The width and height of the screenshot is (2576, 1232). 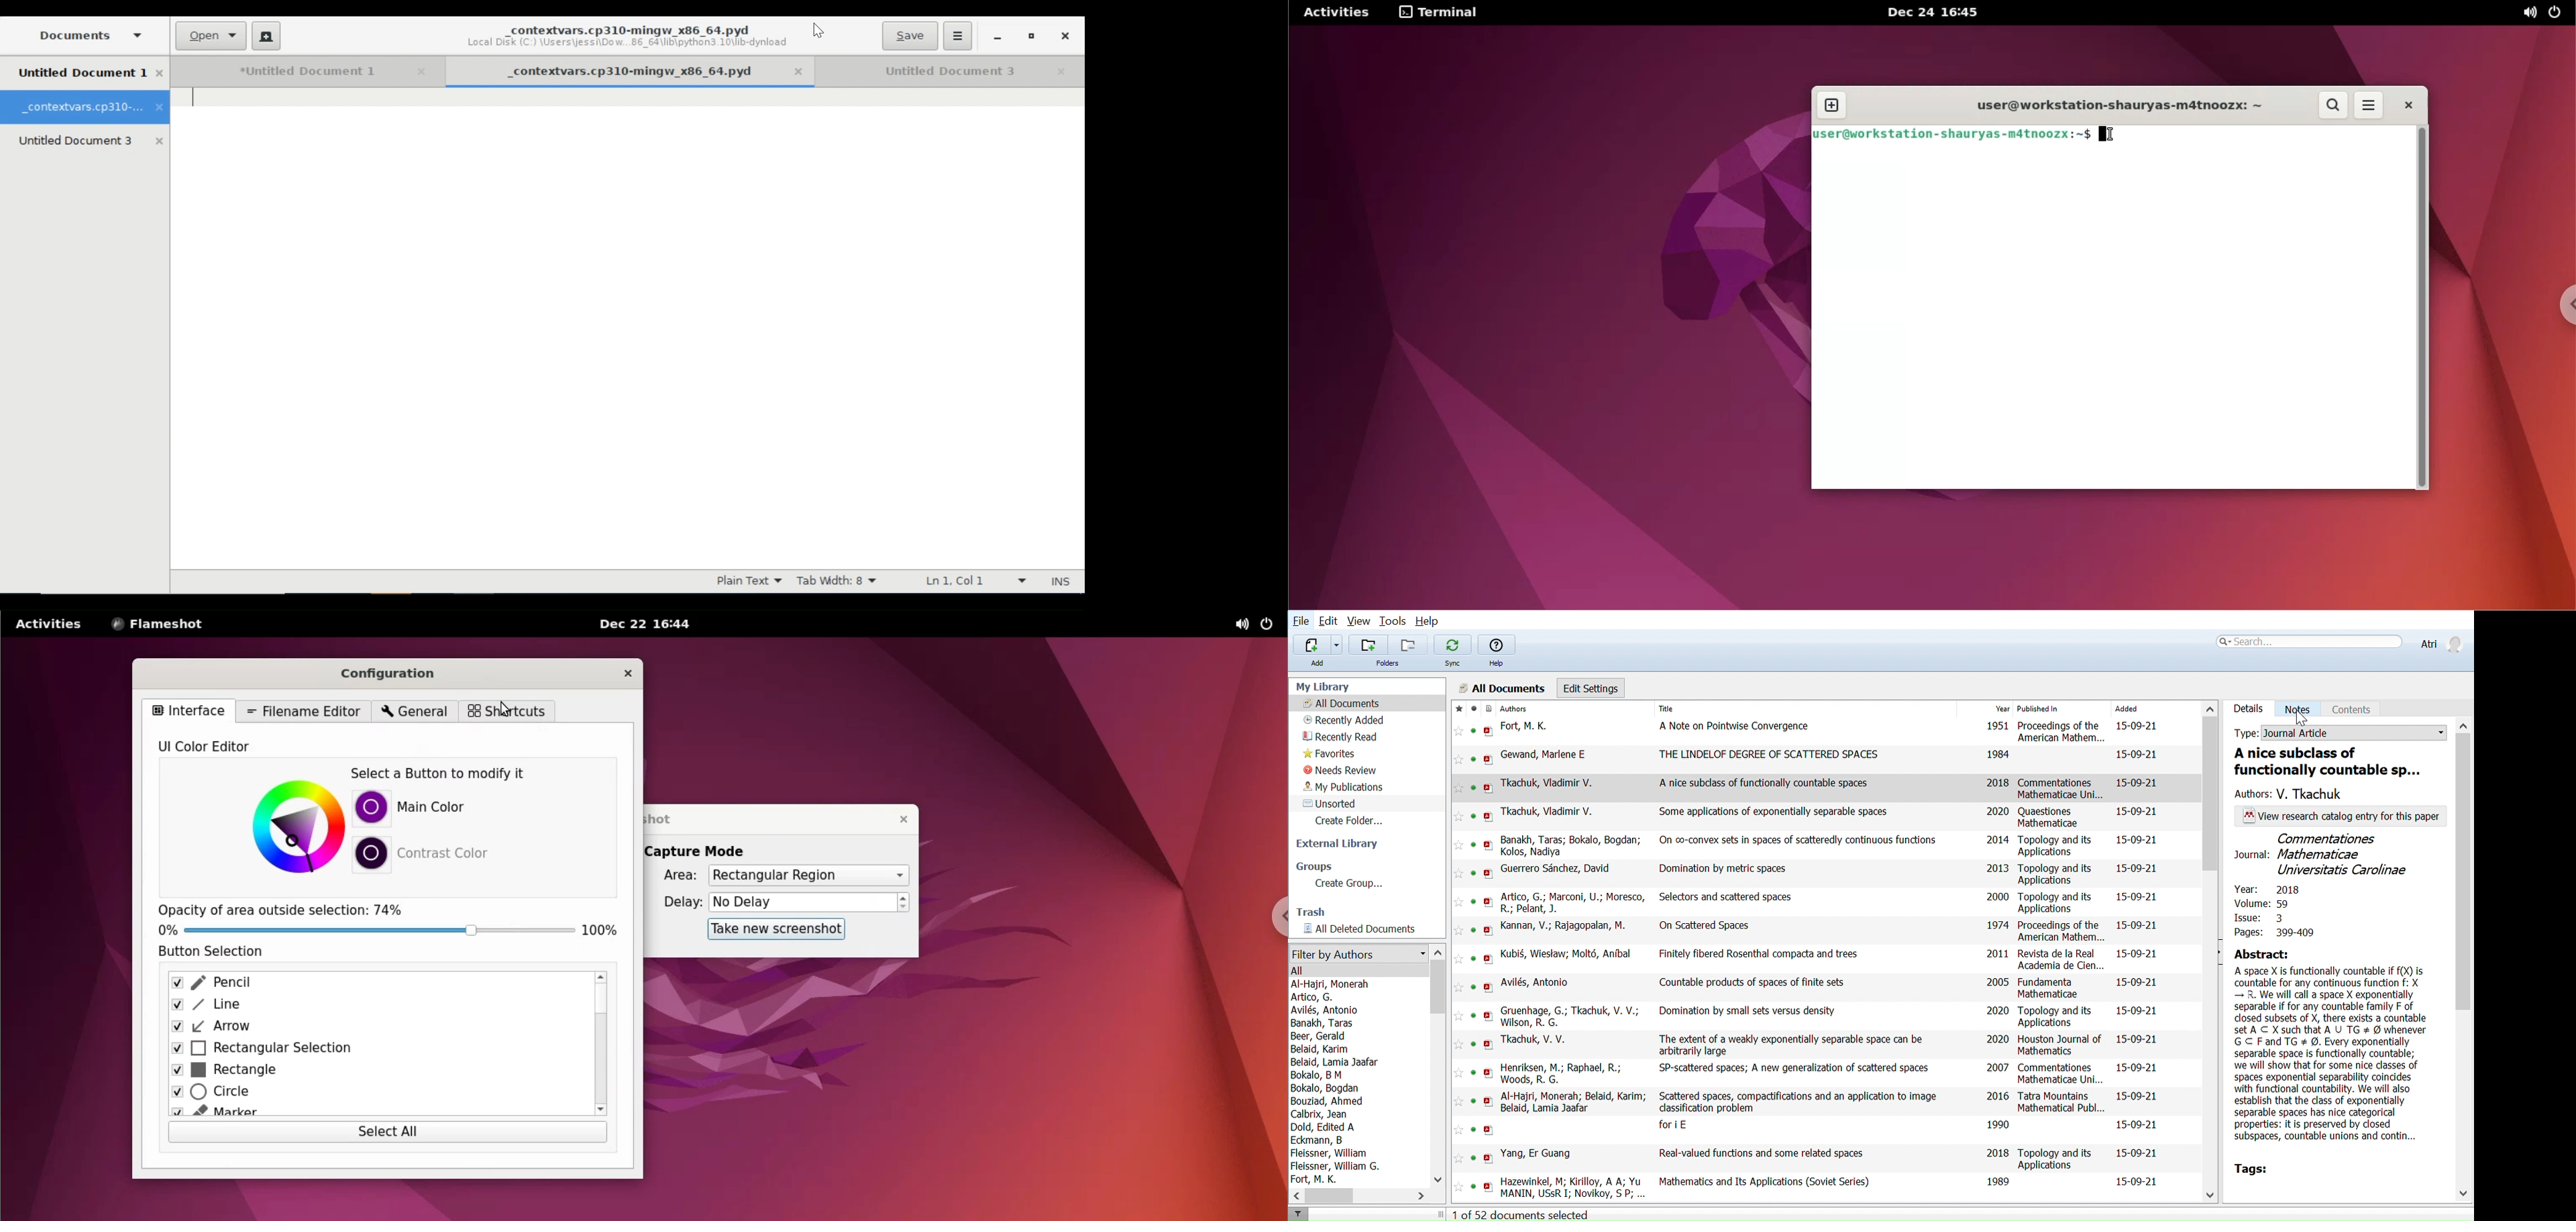 I want to click on Move down in all files, so click(x=2211, y=1196).